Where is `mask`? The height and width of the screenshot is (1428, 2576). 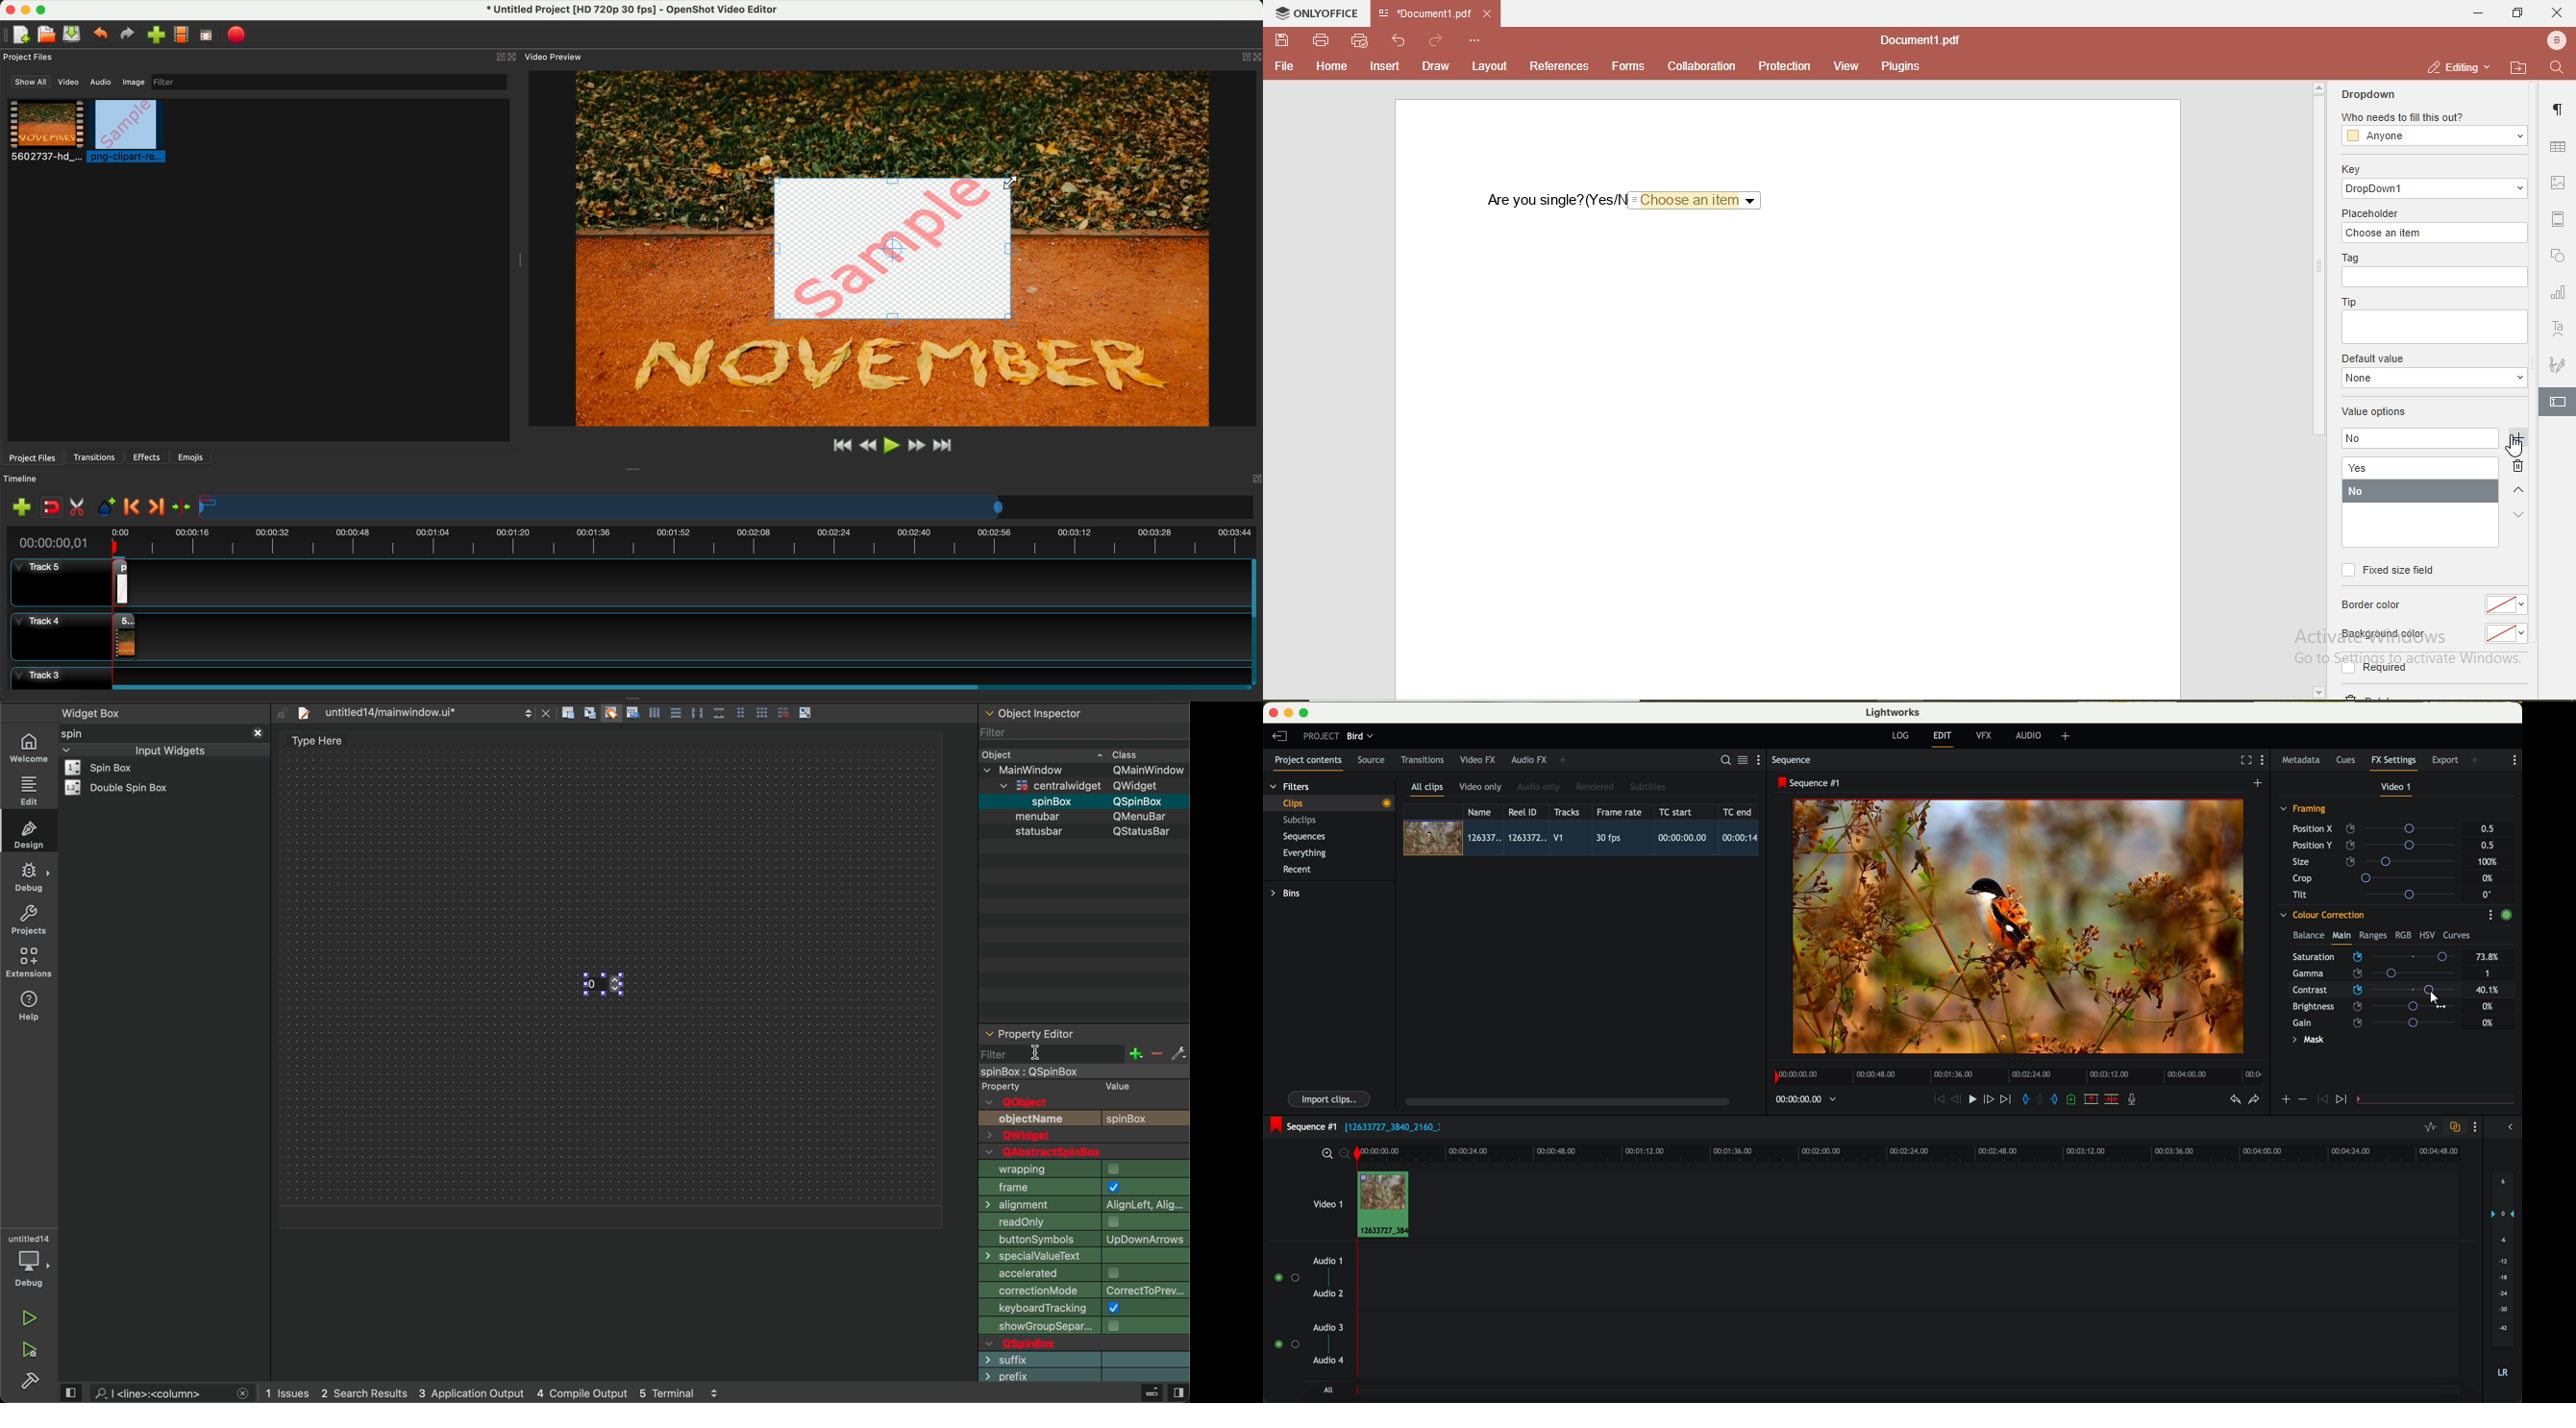
mask is located at coordinates (2307, 1041).